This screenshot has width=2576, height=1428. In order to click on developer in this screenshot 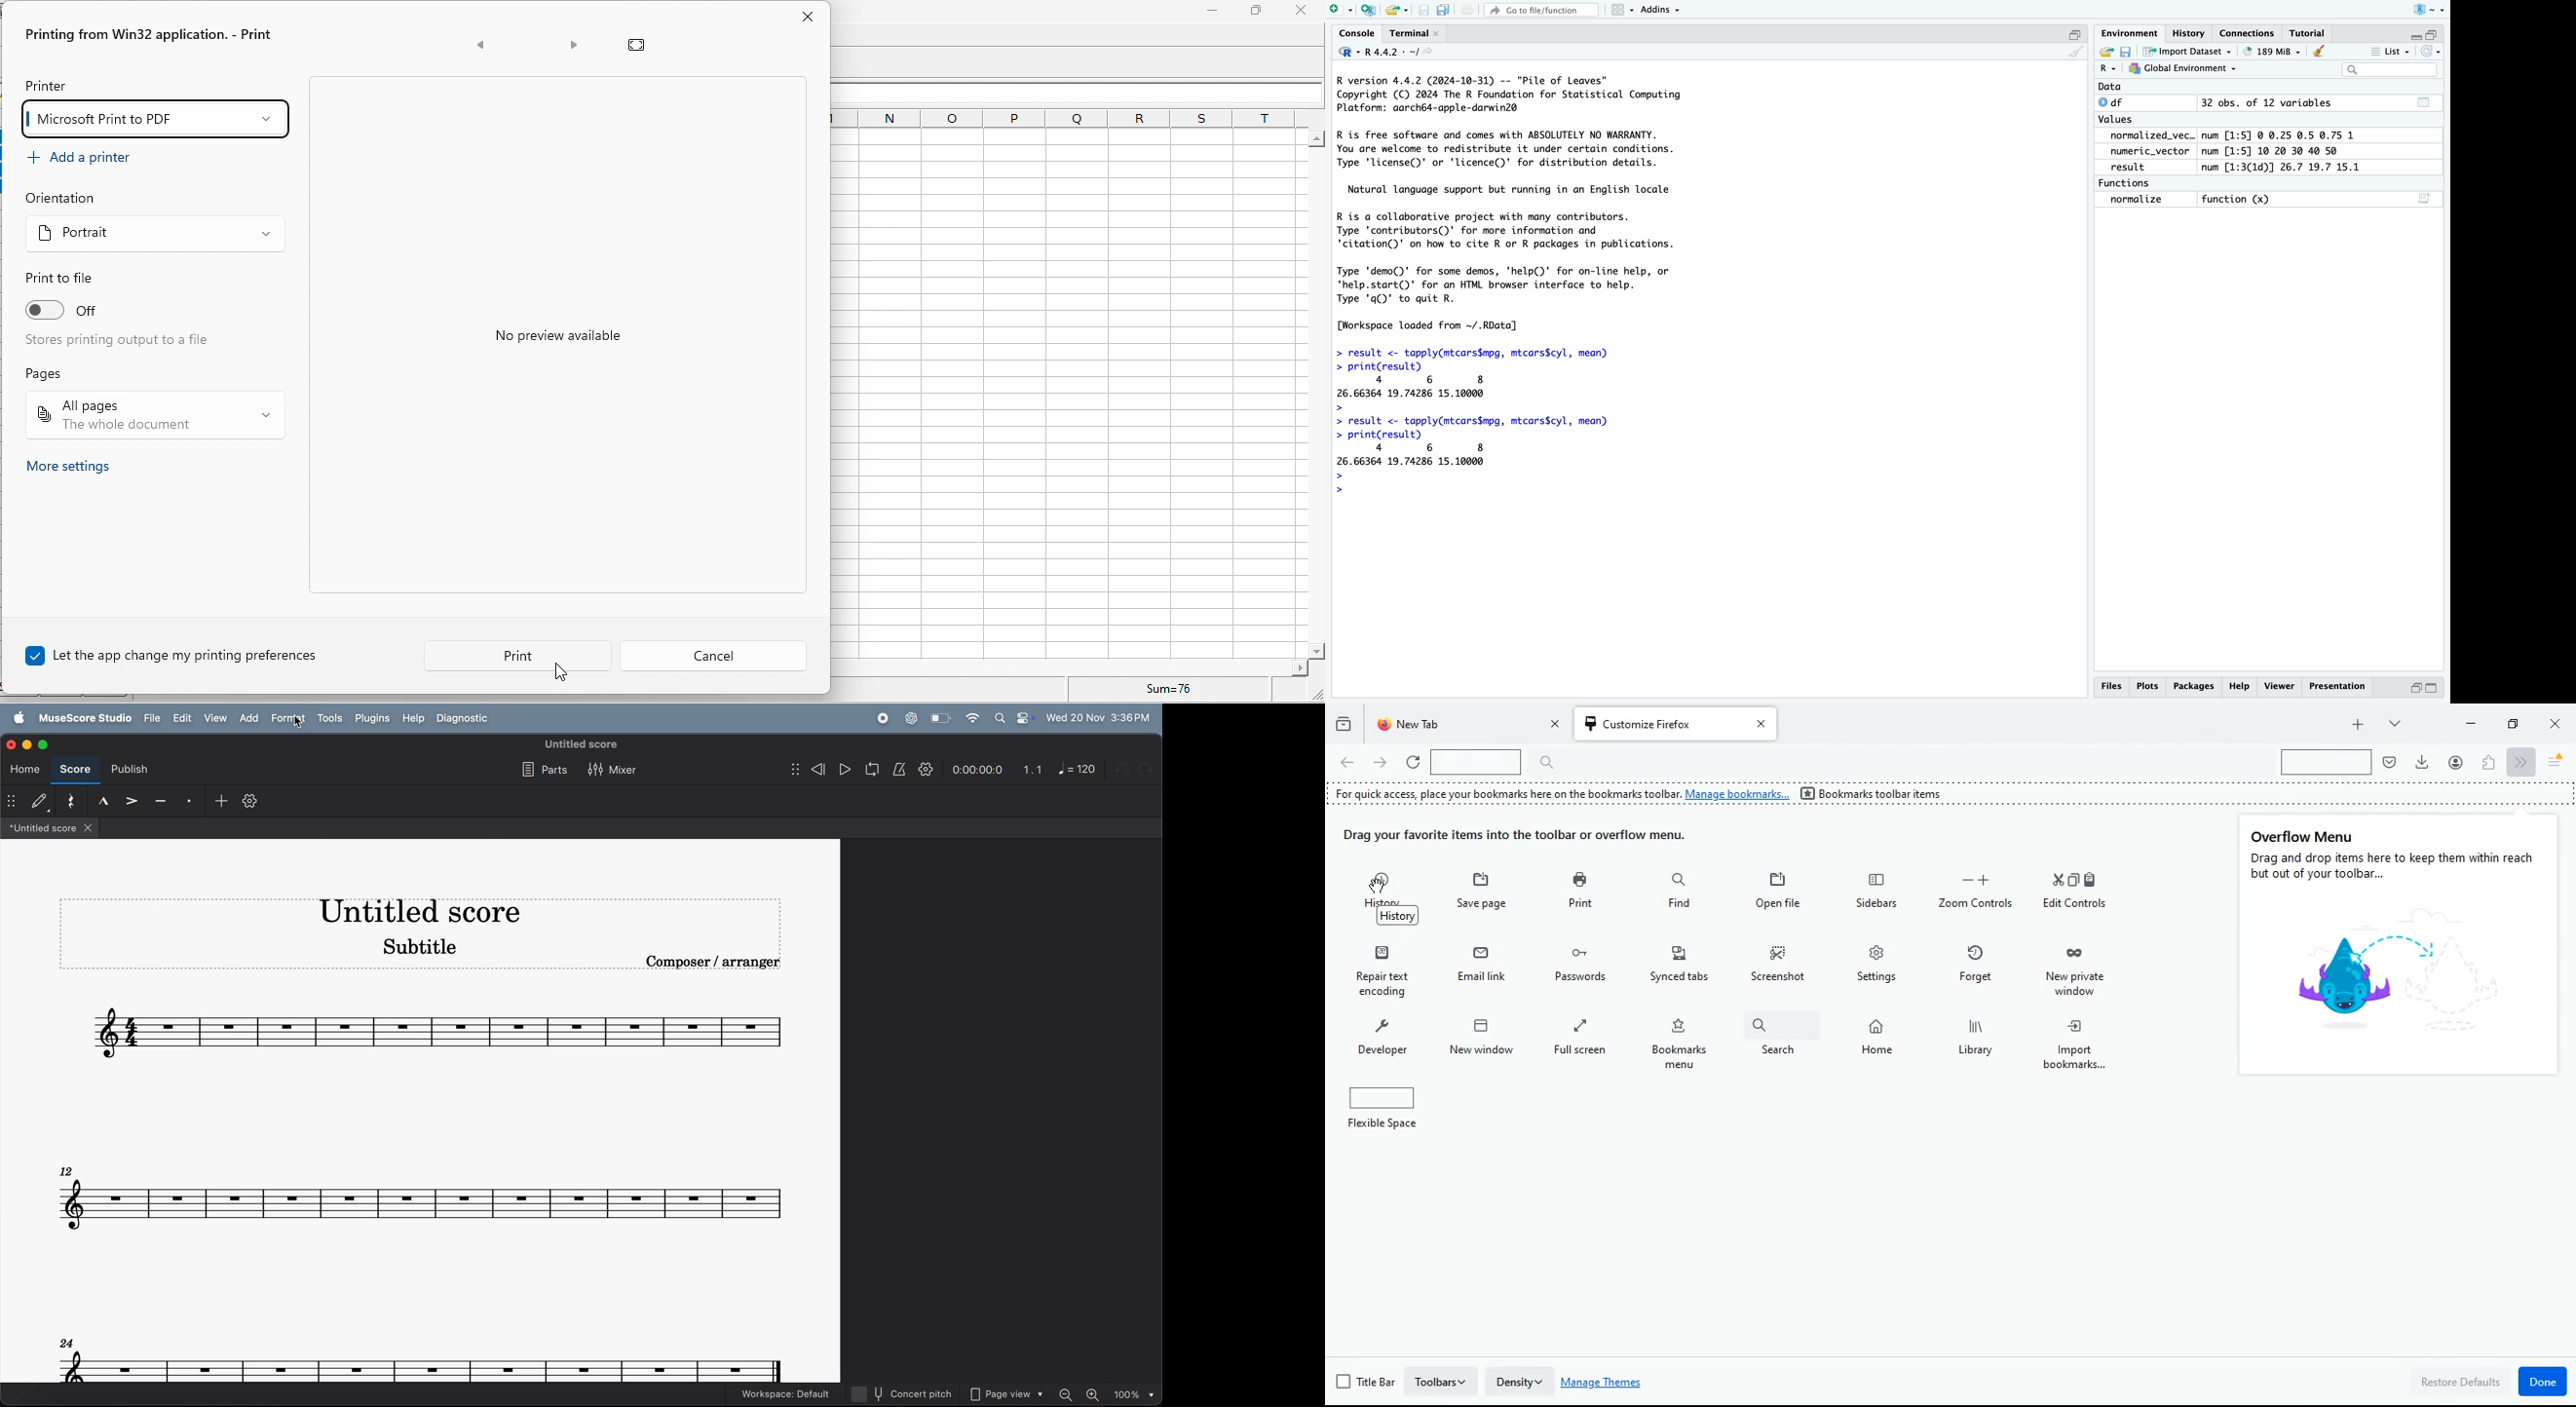, I will do `click(1385, 1041)`.